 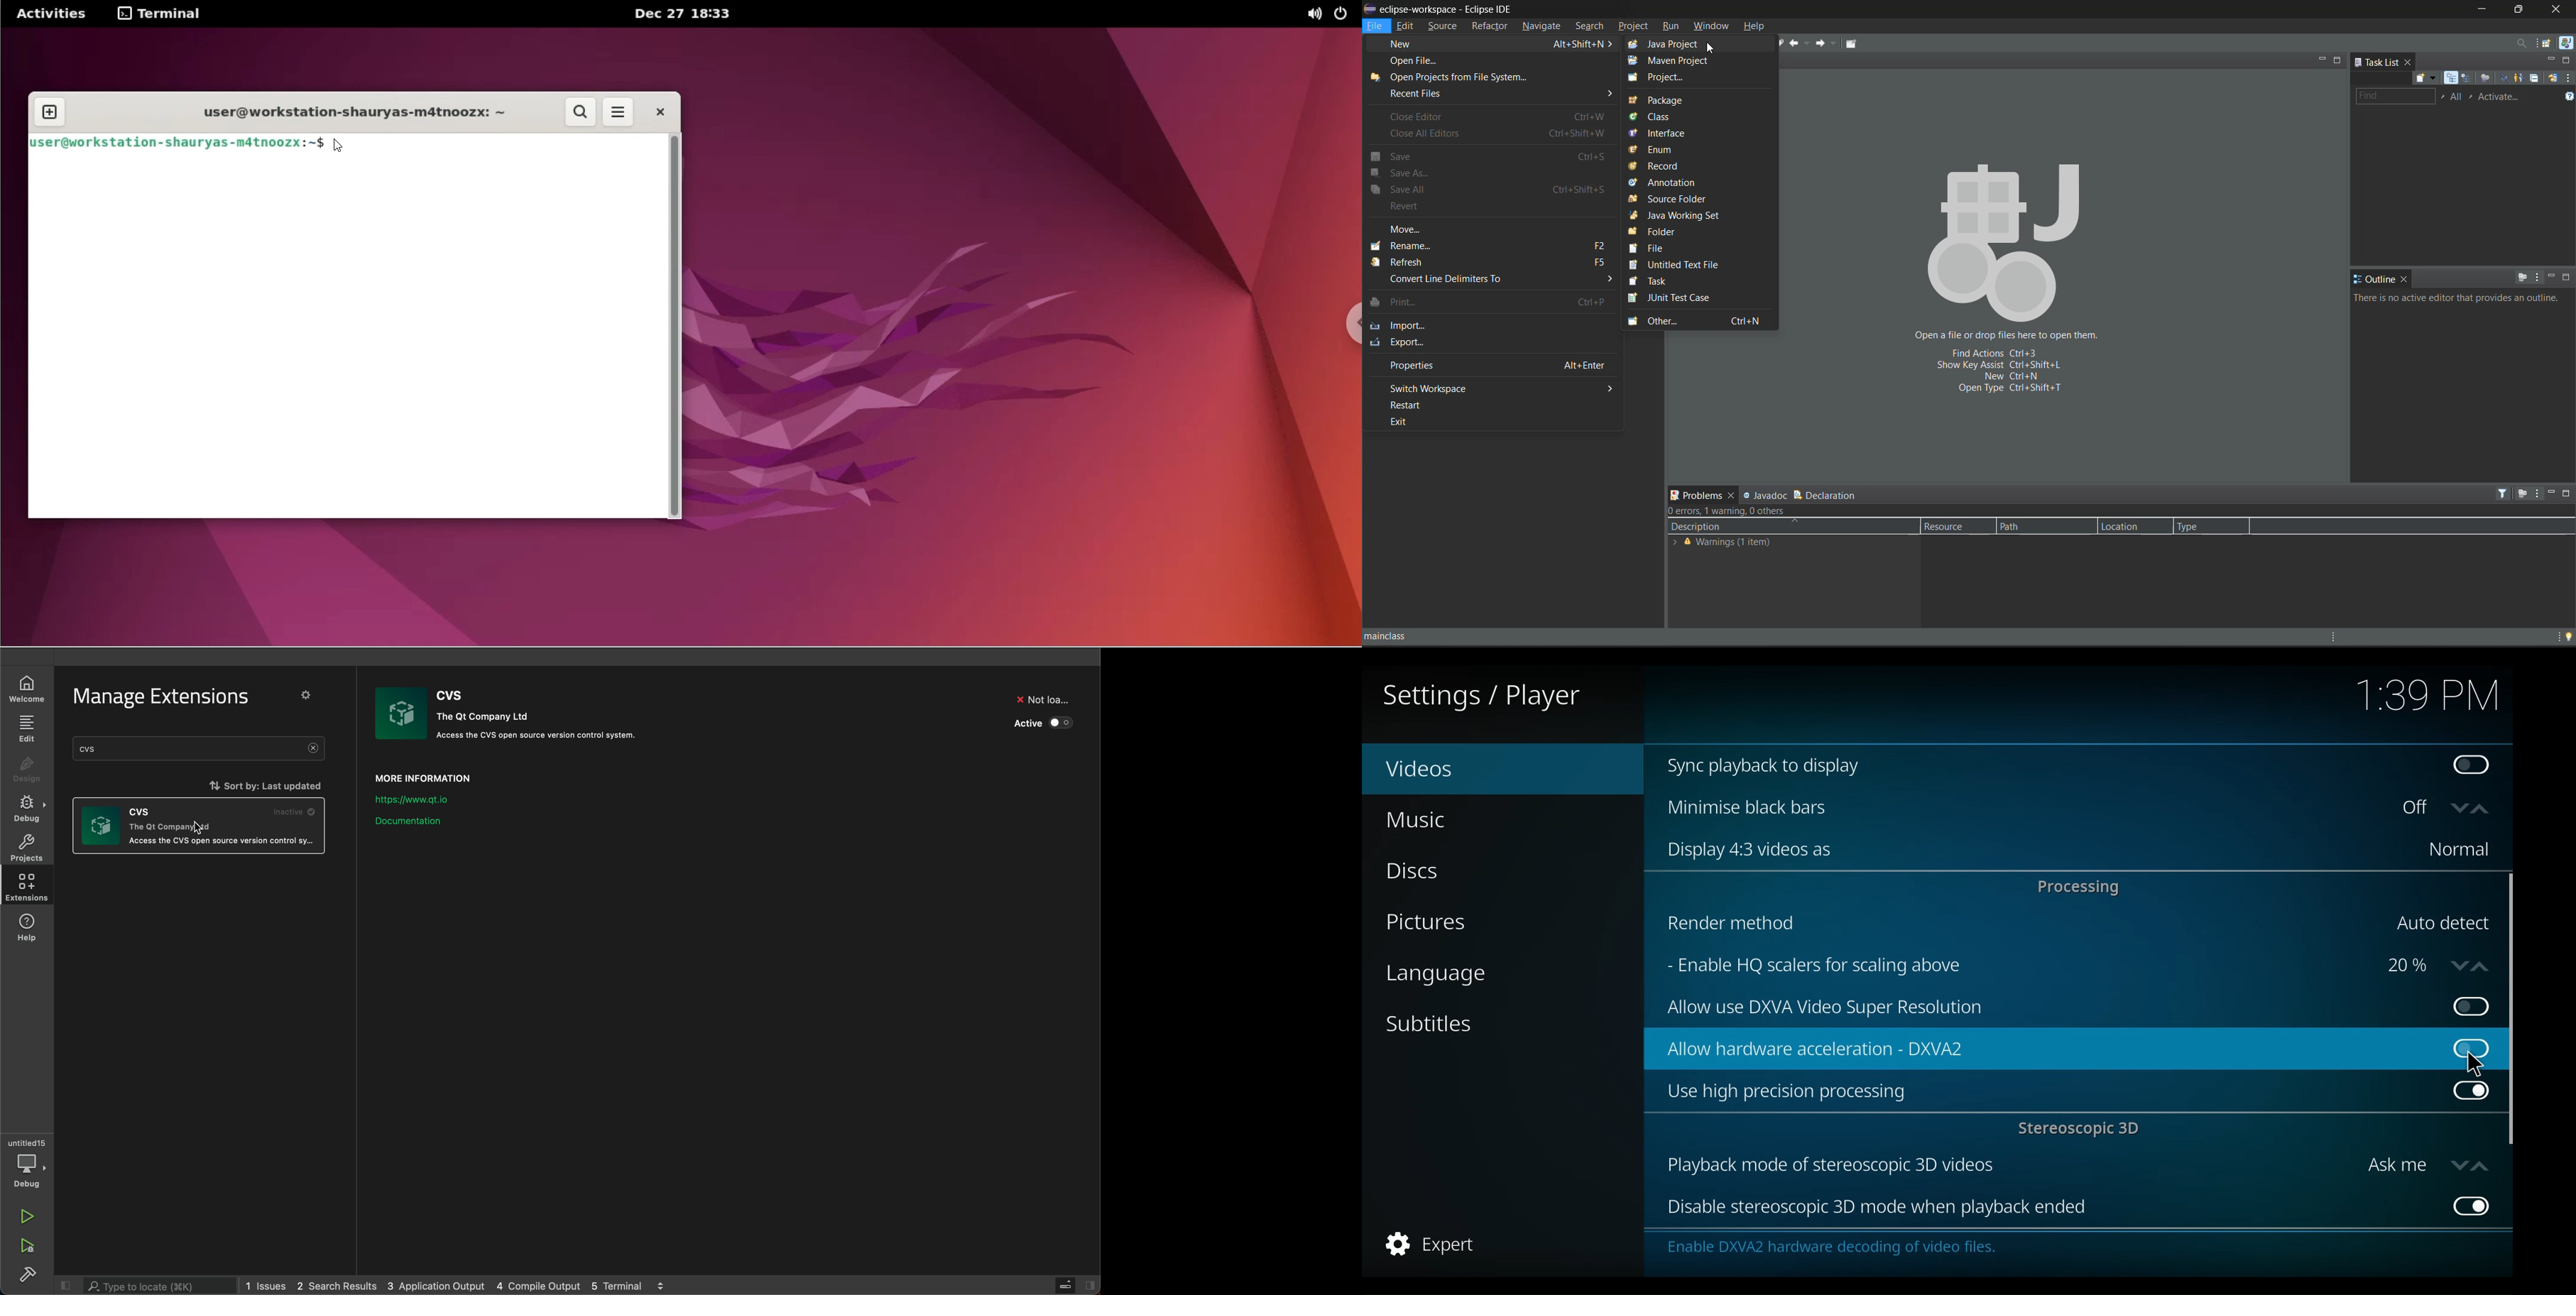 I want to click on Toggle on or off, so click(x=2419, y=809).